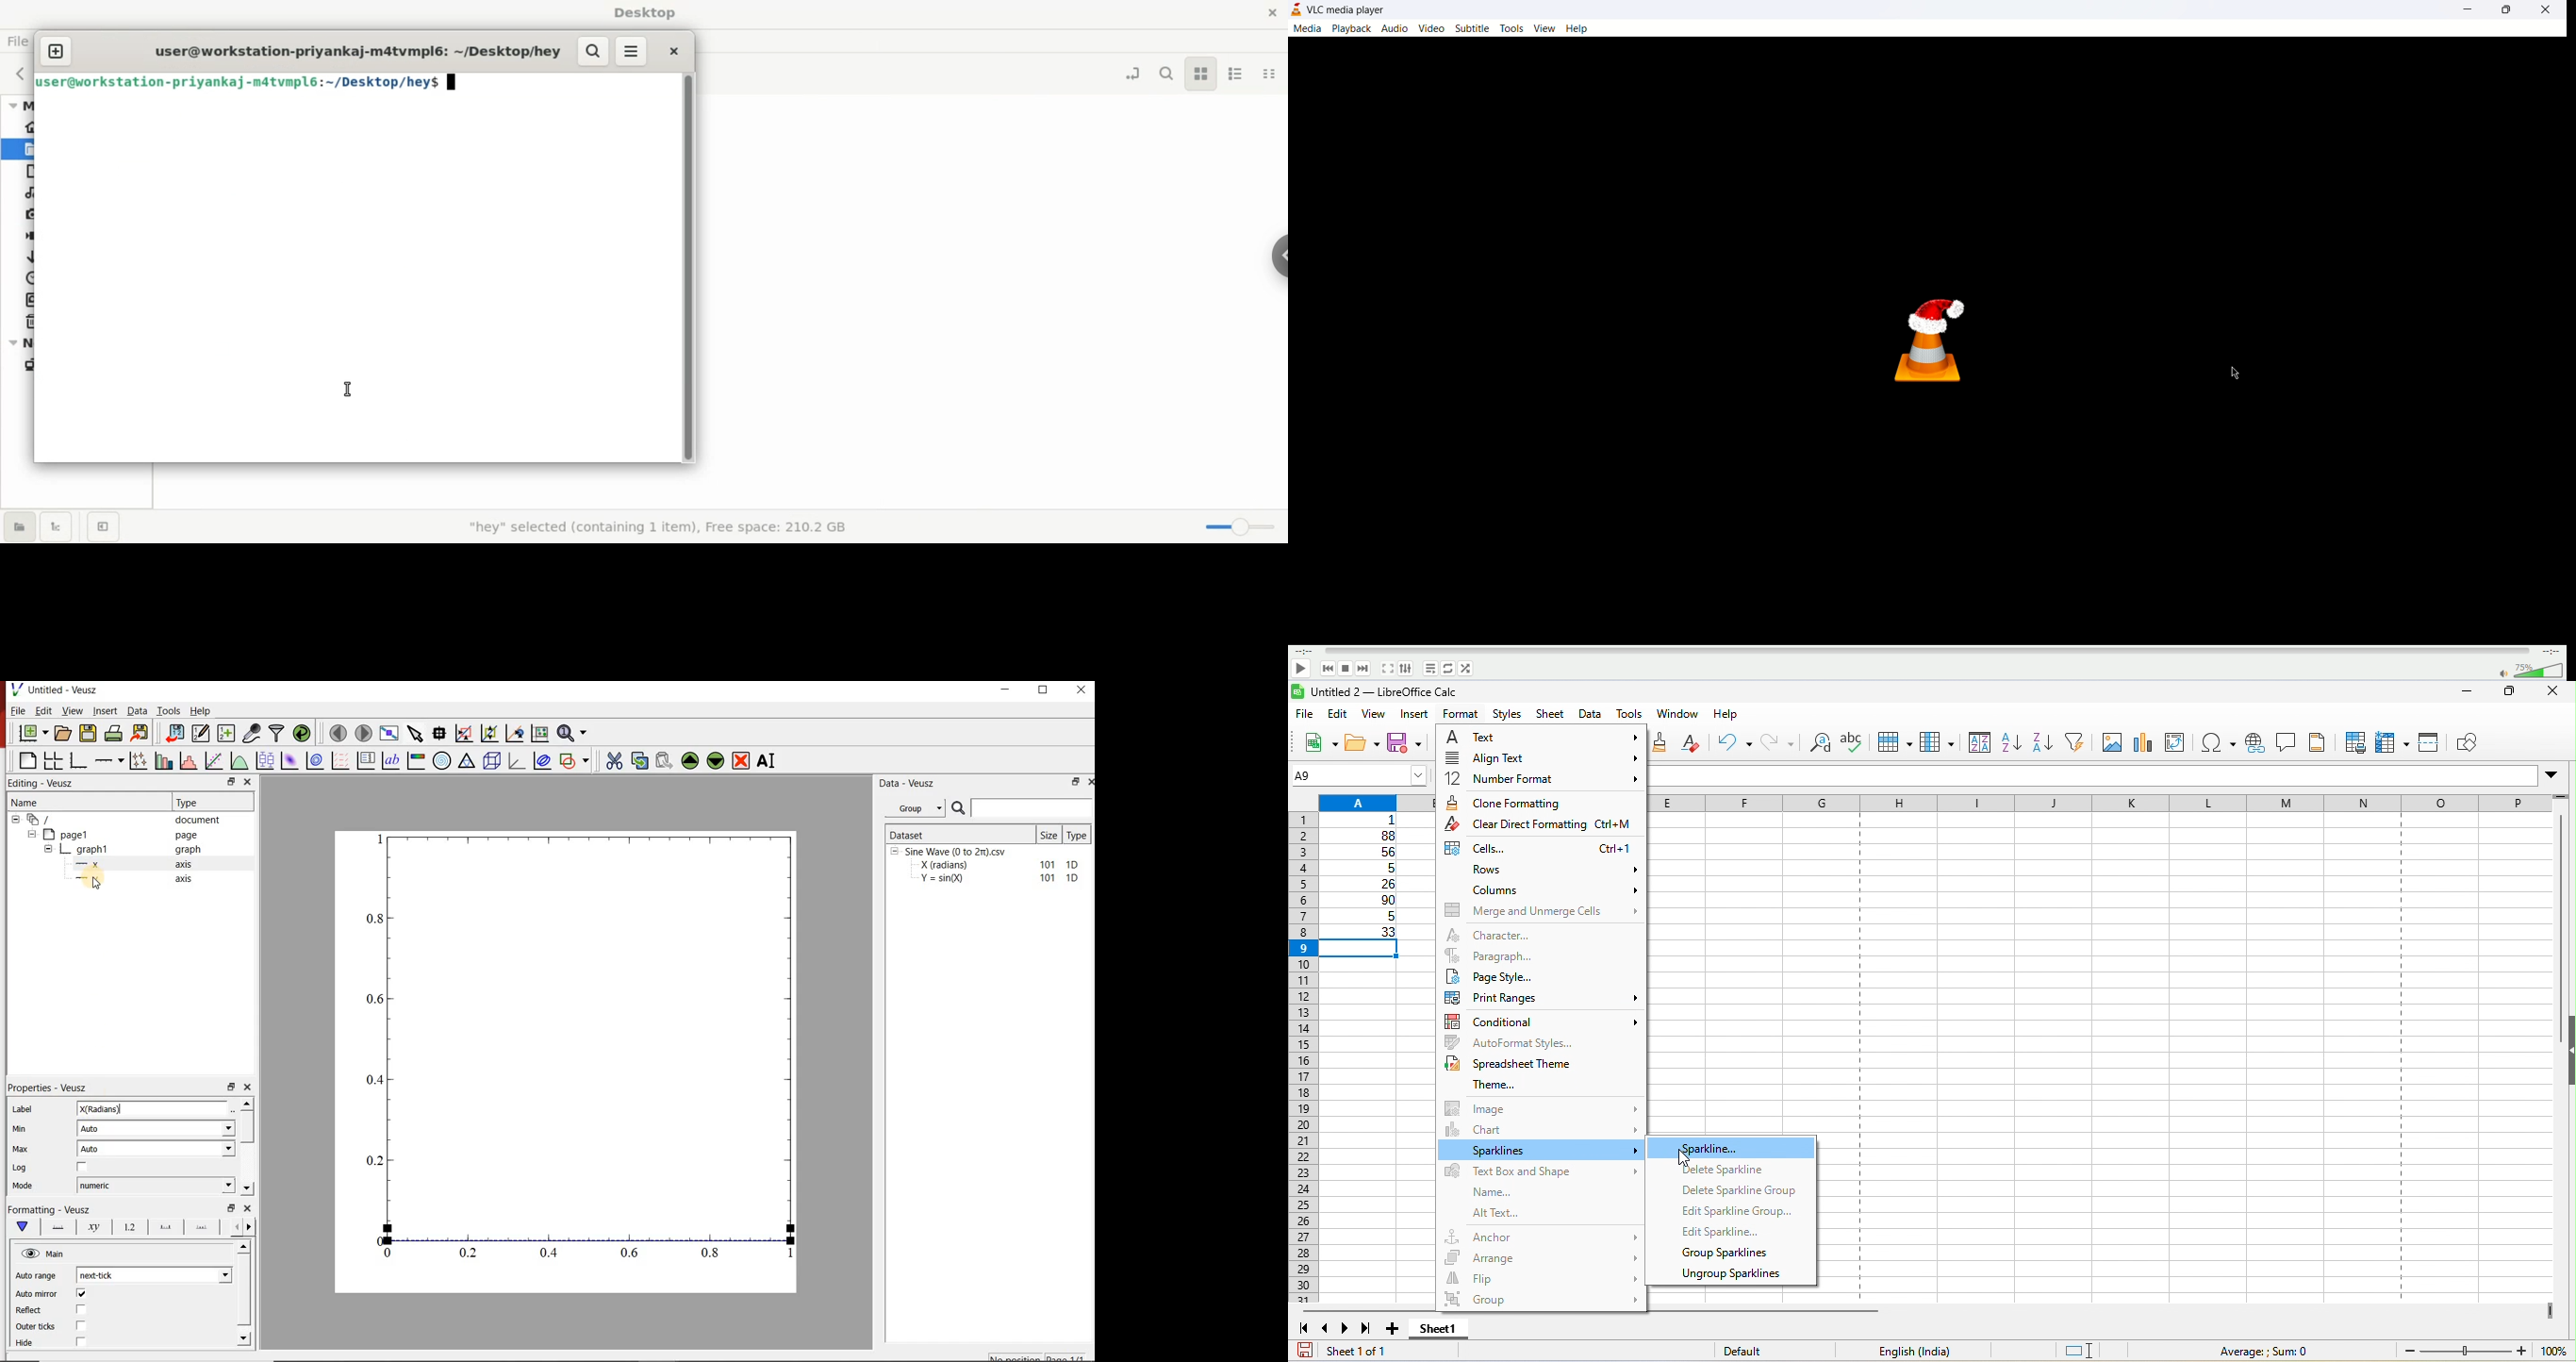 This screenshot has width=2576, height=1372. Describe the element at coordinates (2353, 742) in the screenshot. I see `defined print area` at that location.